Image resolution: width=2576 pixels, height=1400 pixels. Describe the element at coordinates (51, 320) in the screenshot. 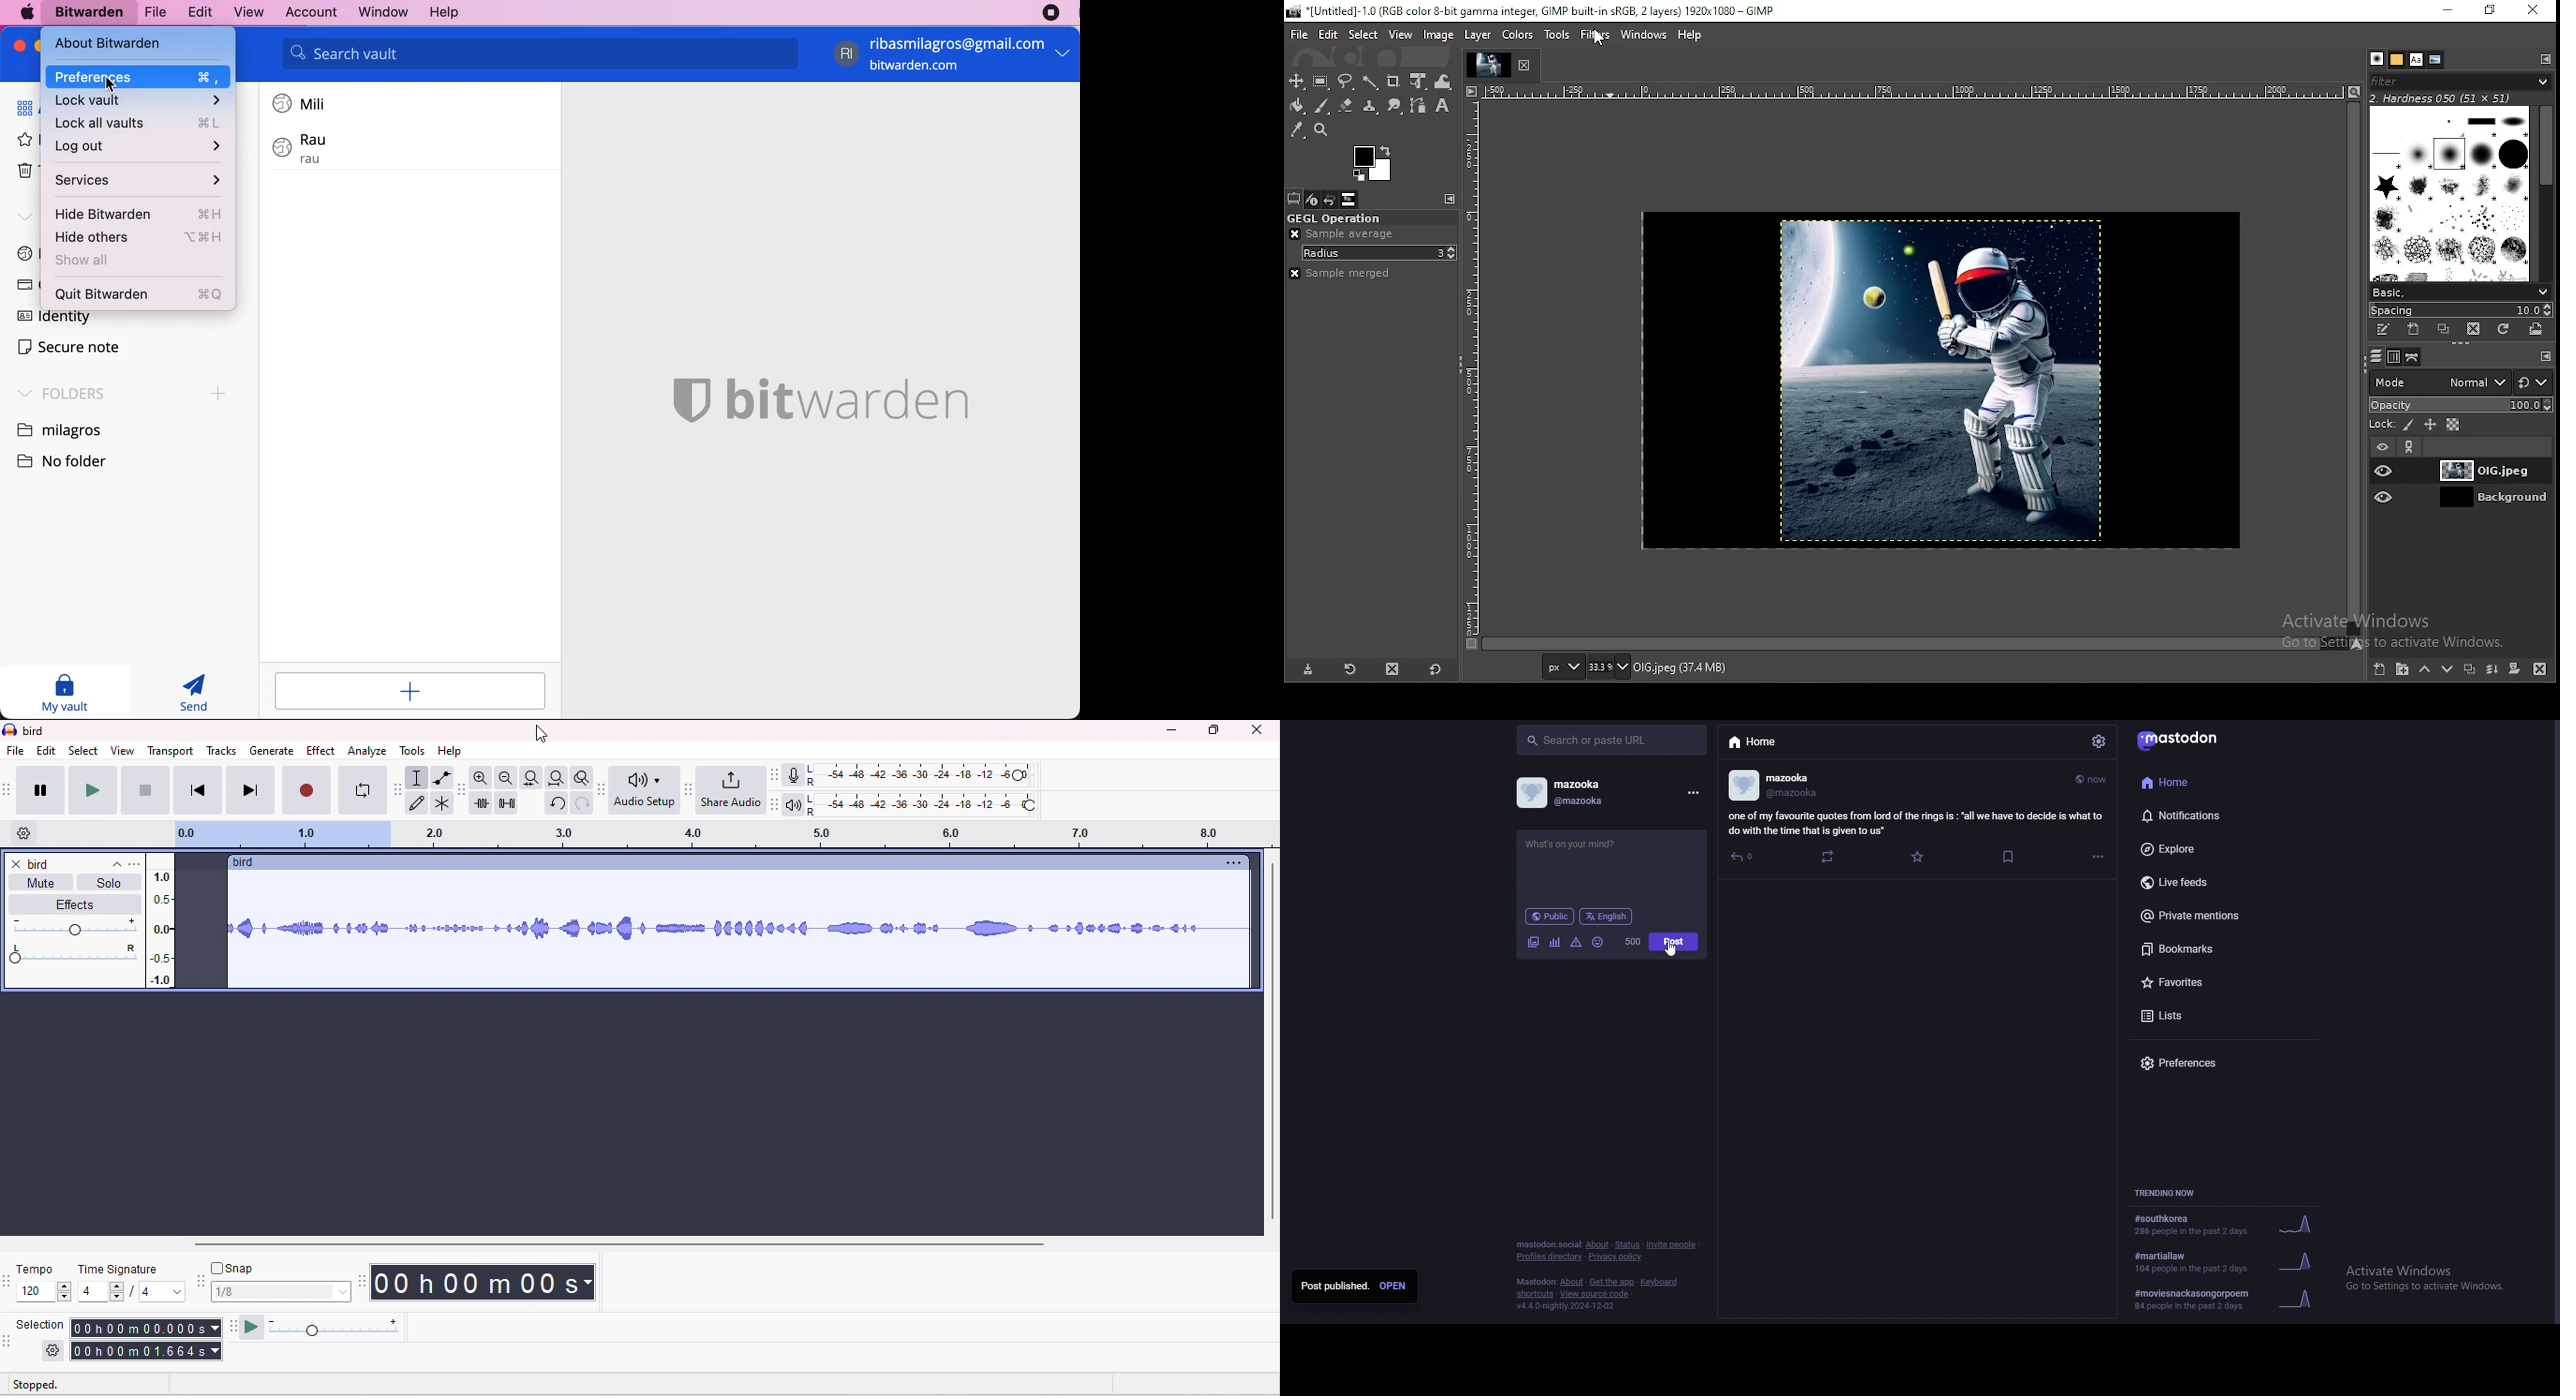

I see `identity` at that location.